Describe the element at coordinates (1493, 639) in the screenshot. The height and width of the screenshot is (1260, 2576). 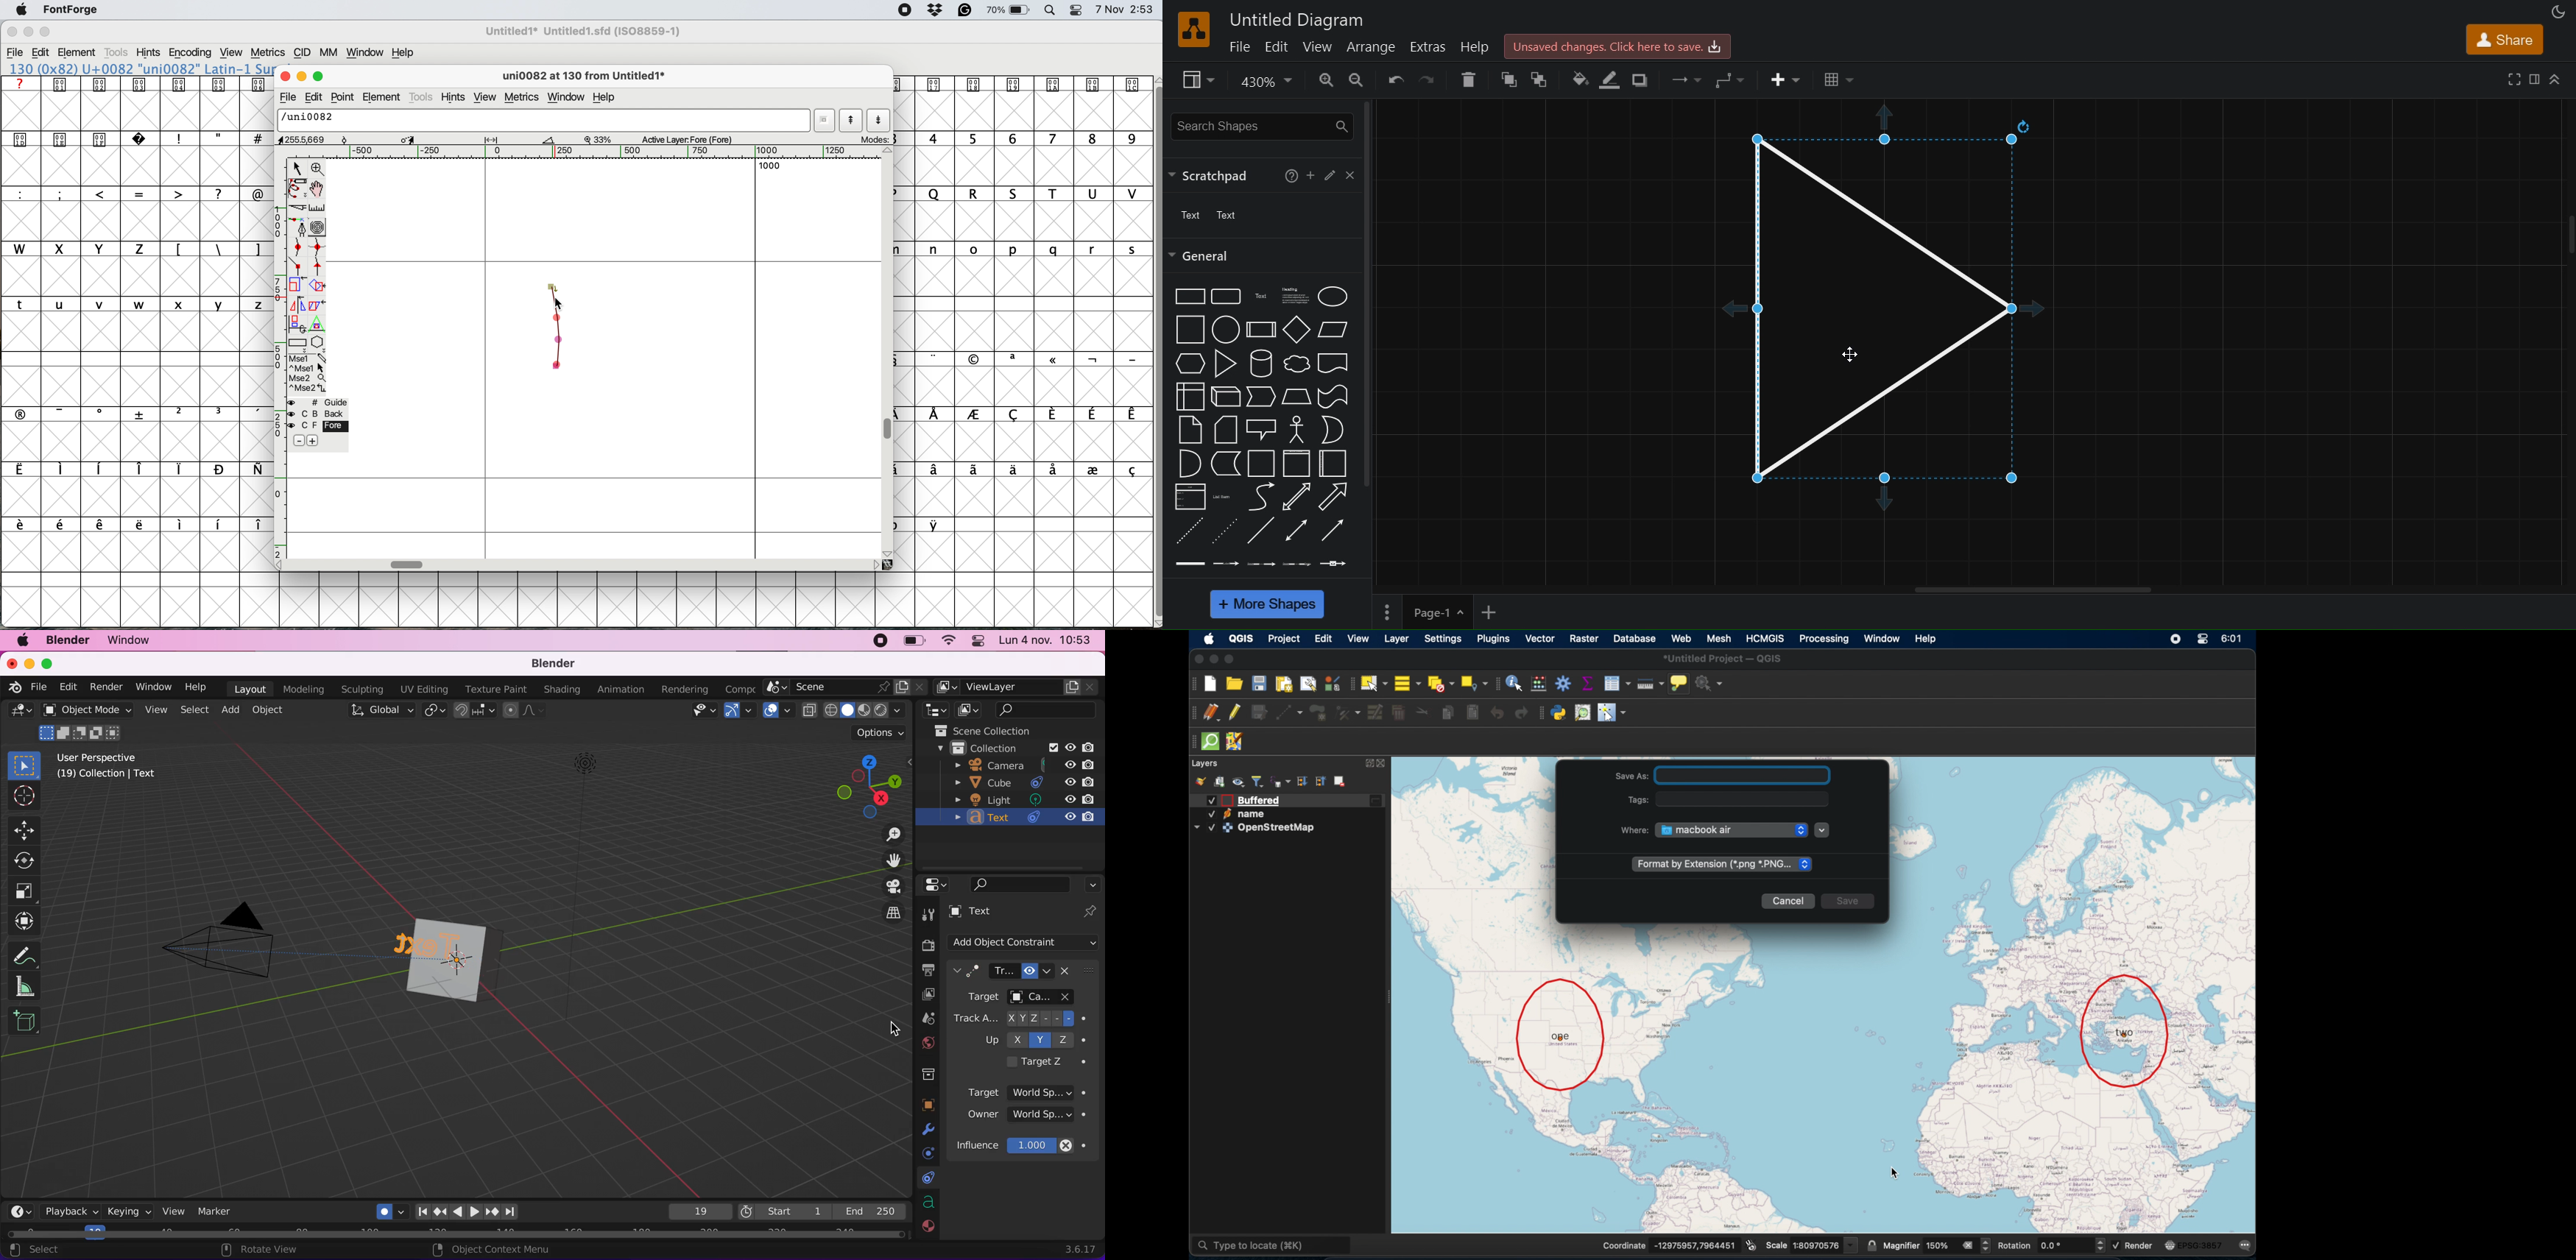
I see `plugins` at that location.